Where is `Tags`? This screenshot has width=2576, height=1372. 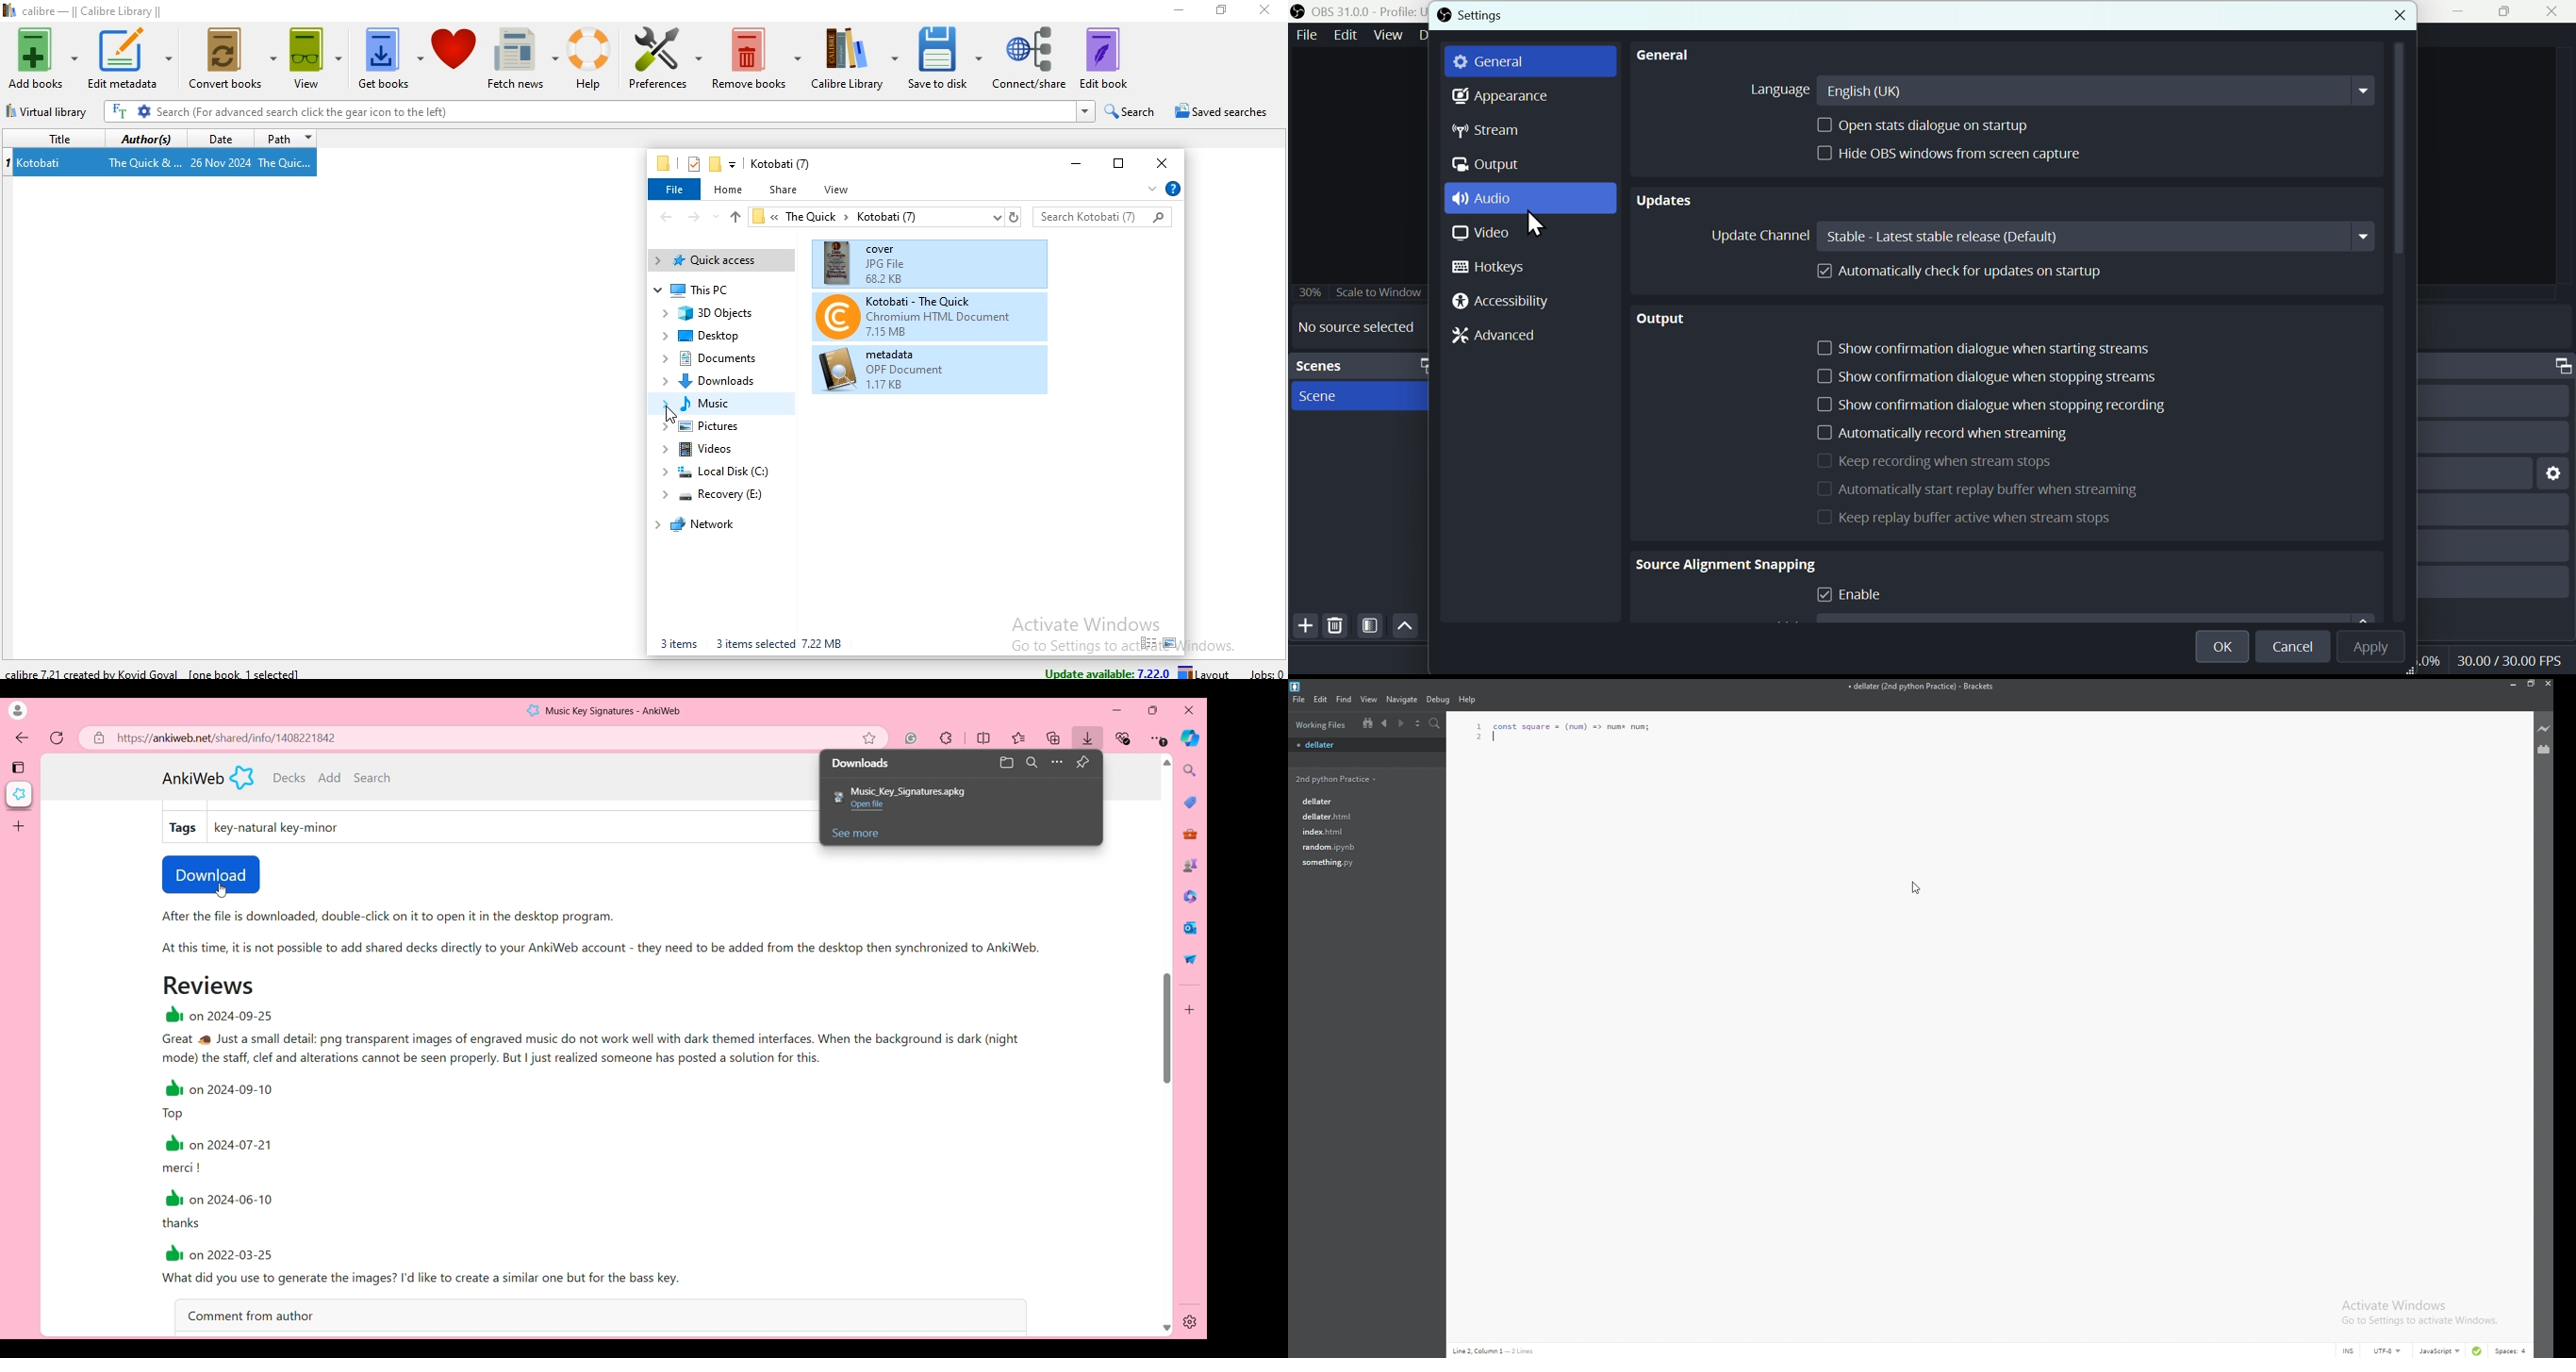 Tags is located at coordinates (184, 828).